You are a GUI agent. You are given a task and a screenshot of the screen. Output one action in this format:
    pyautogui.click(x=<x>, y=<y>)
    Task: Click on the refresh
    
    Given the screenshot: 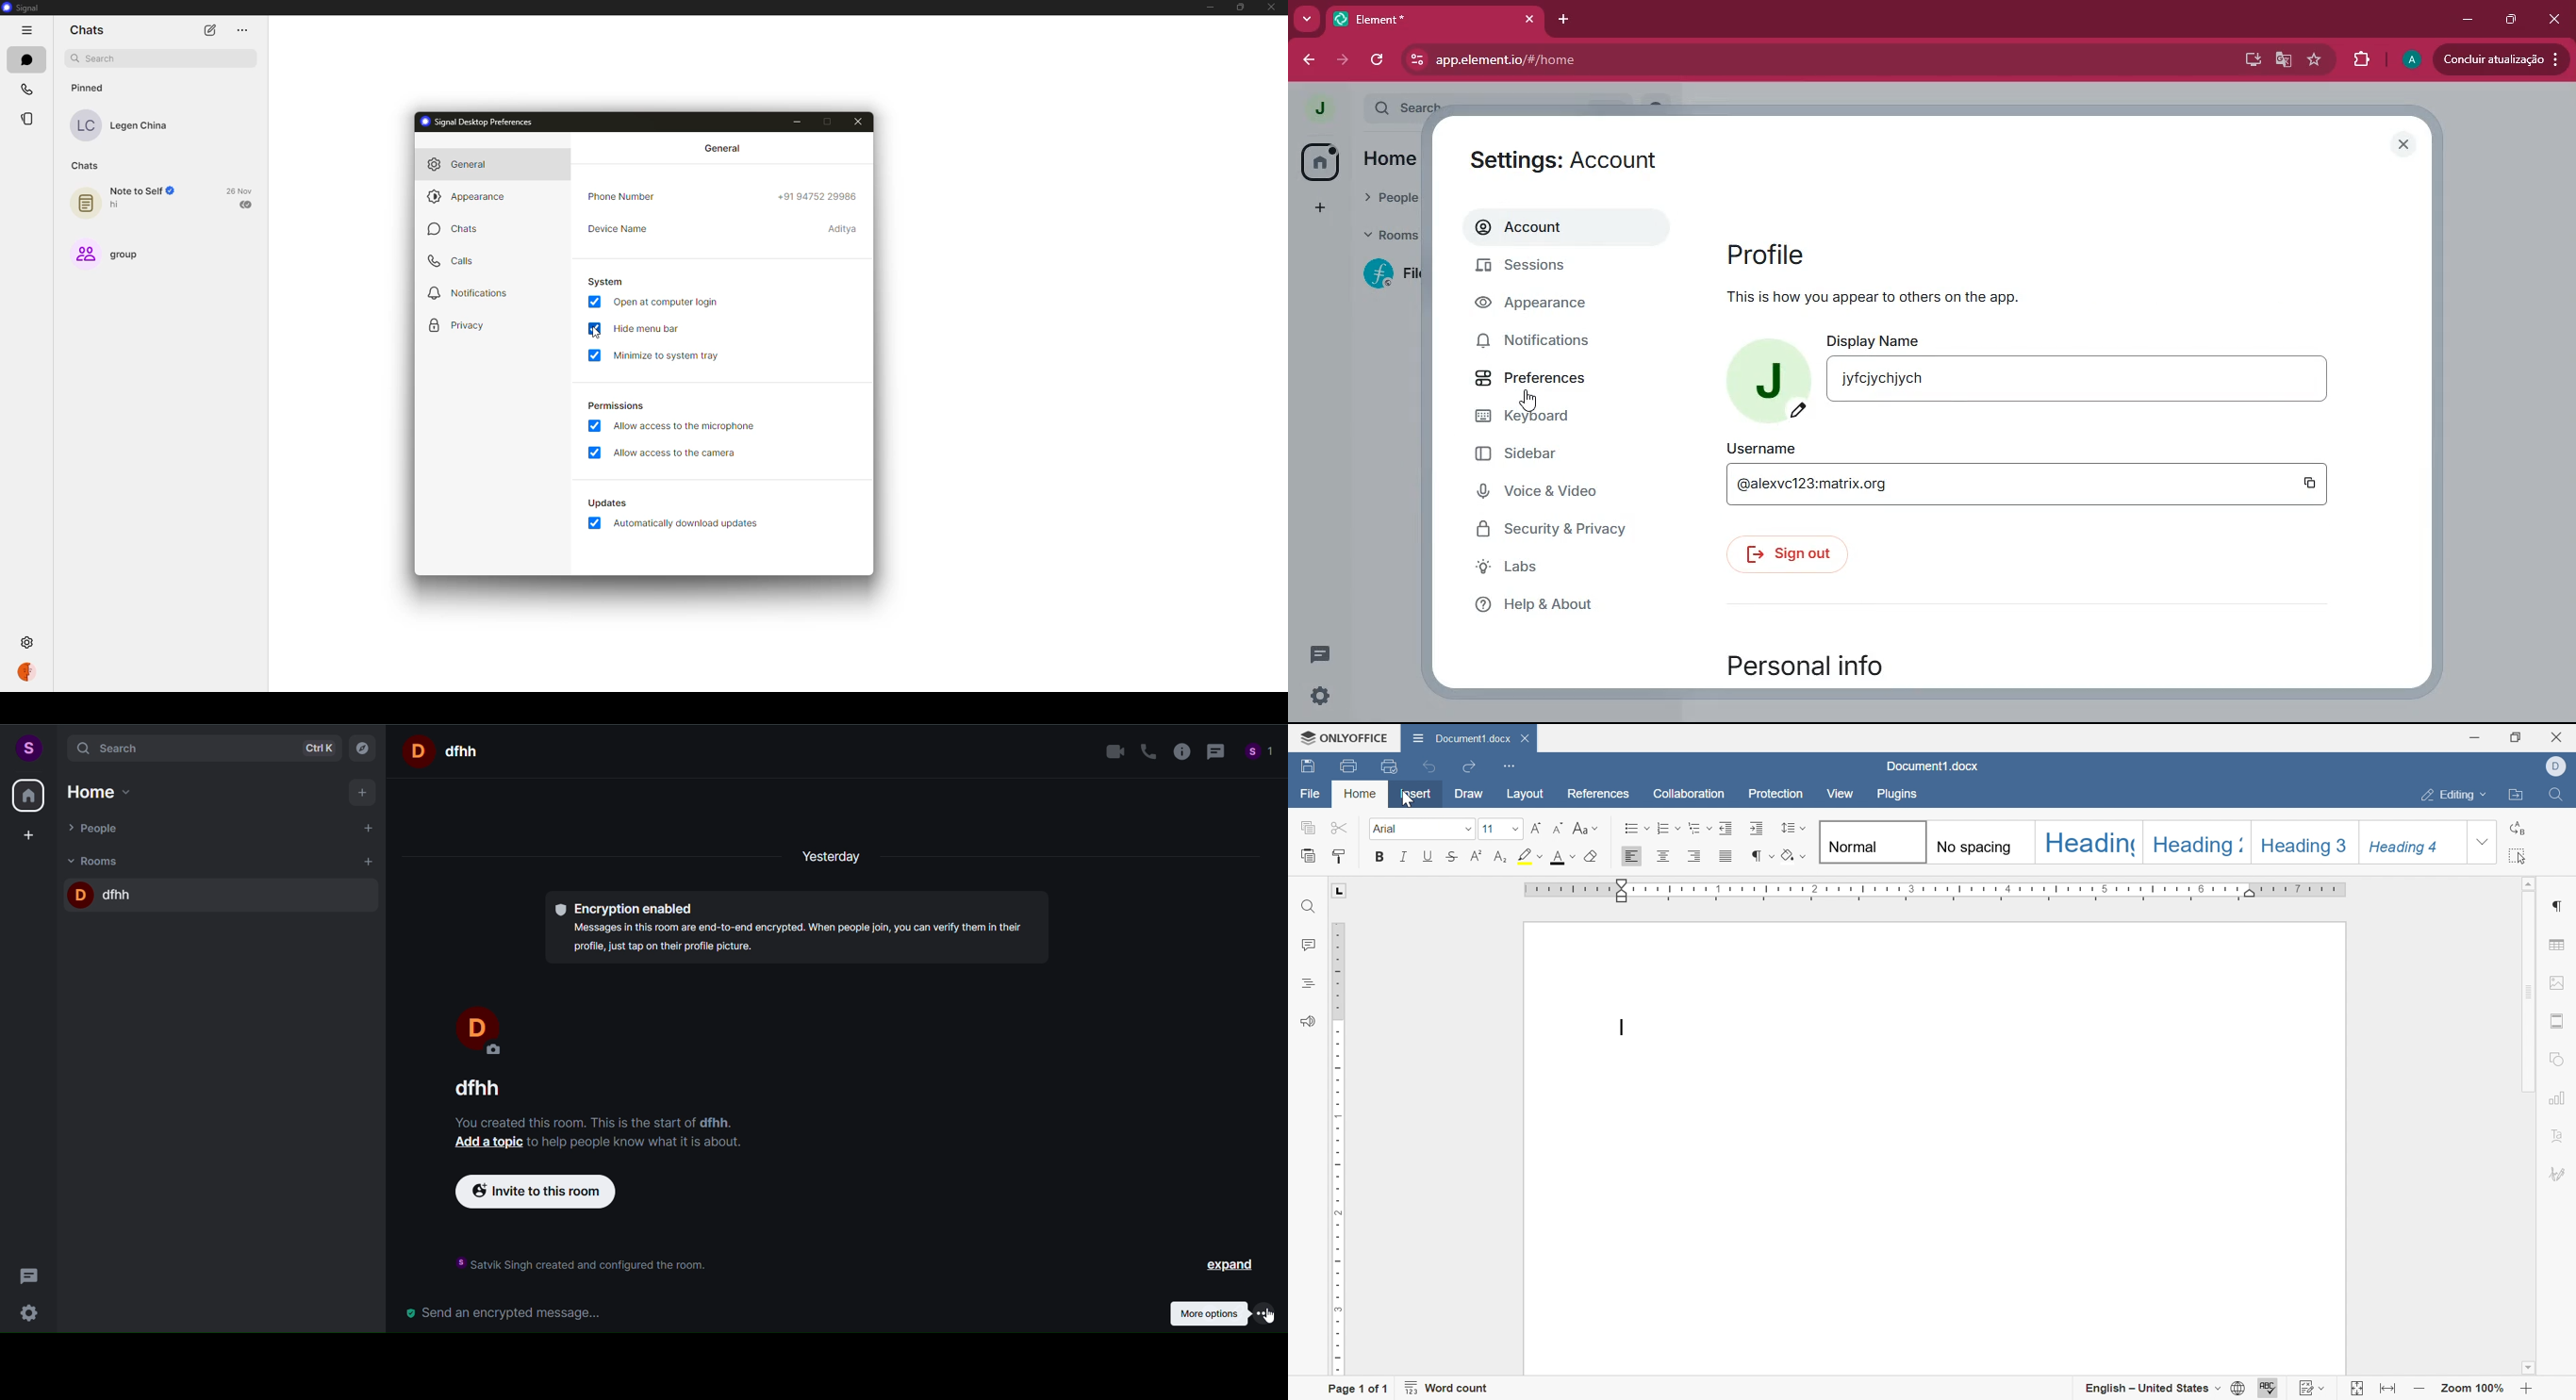 What is the action you would take?
    pyautogui.click(x=1375, y=61)
    